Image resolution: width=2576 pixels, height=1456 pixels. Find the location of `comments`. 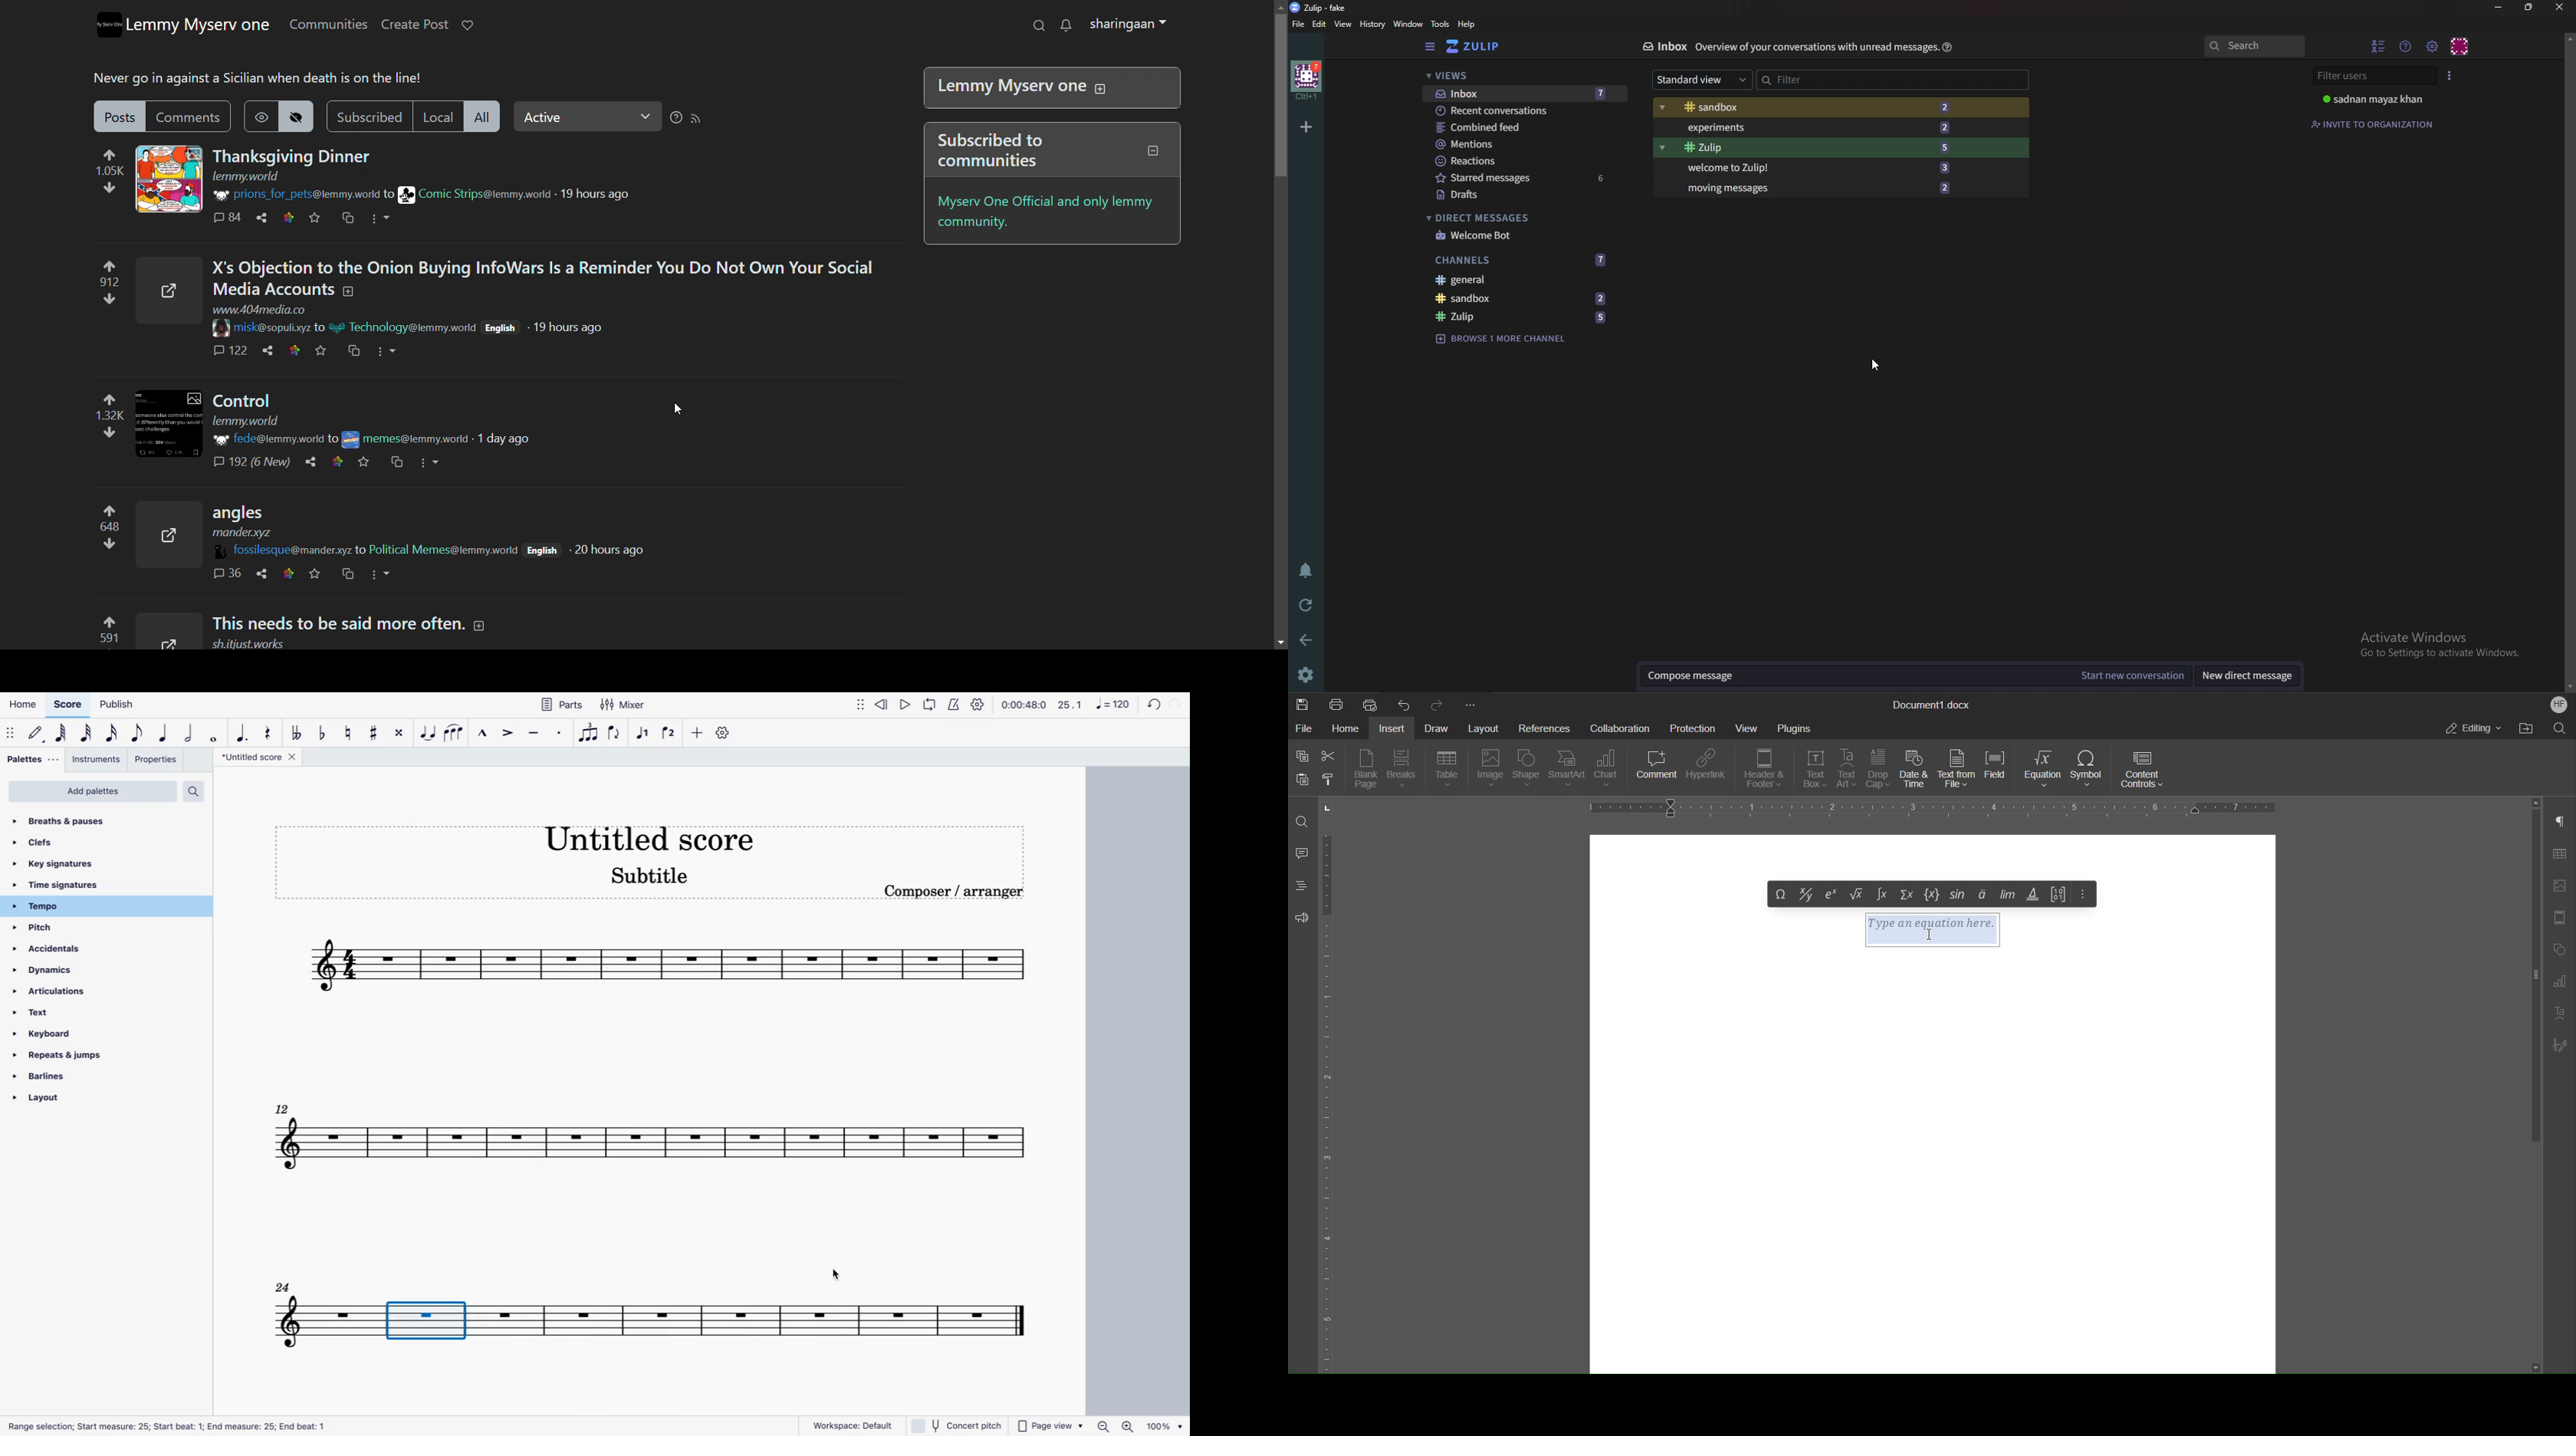

comments is located at coordinates (191, 118).